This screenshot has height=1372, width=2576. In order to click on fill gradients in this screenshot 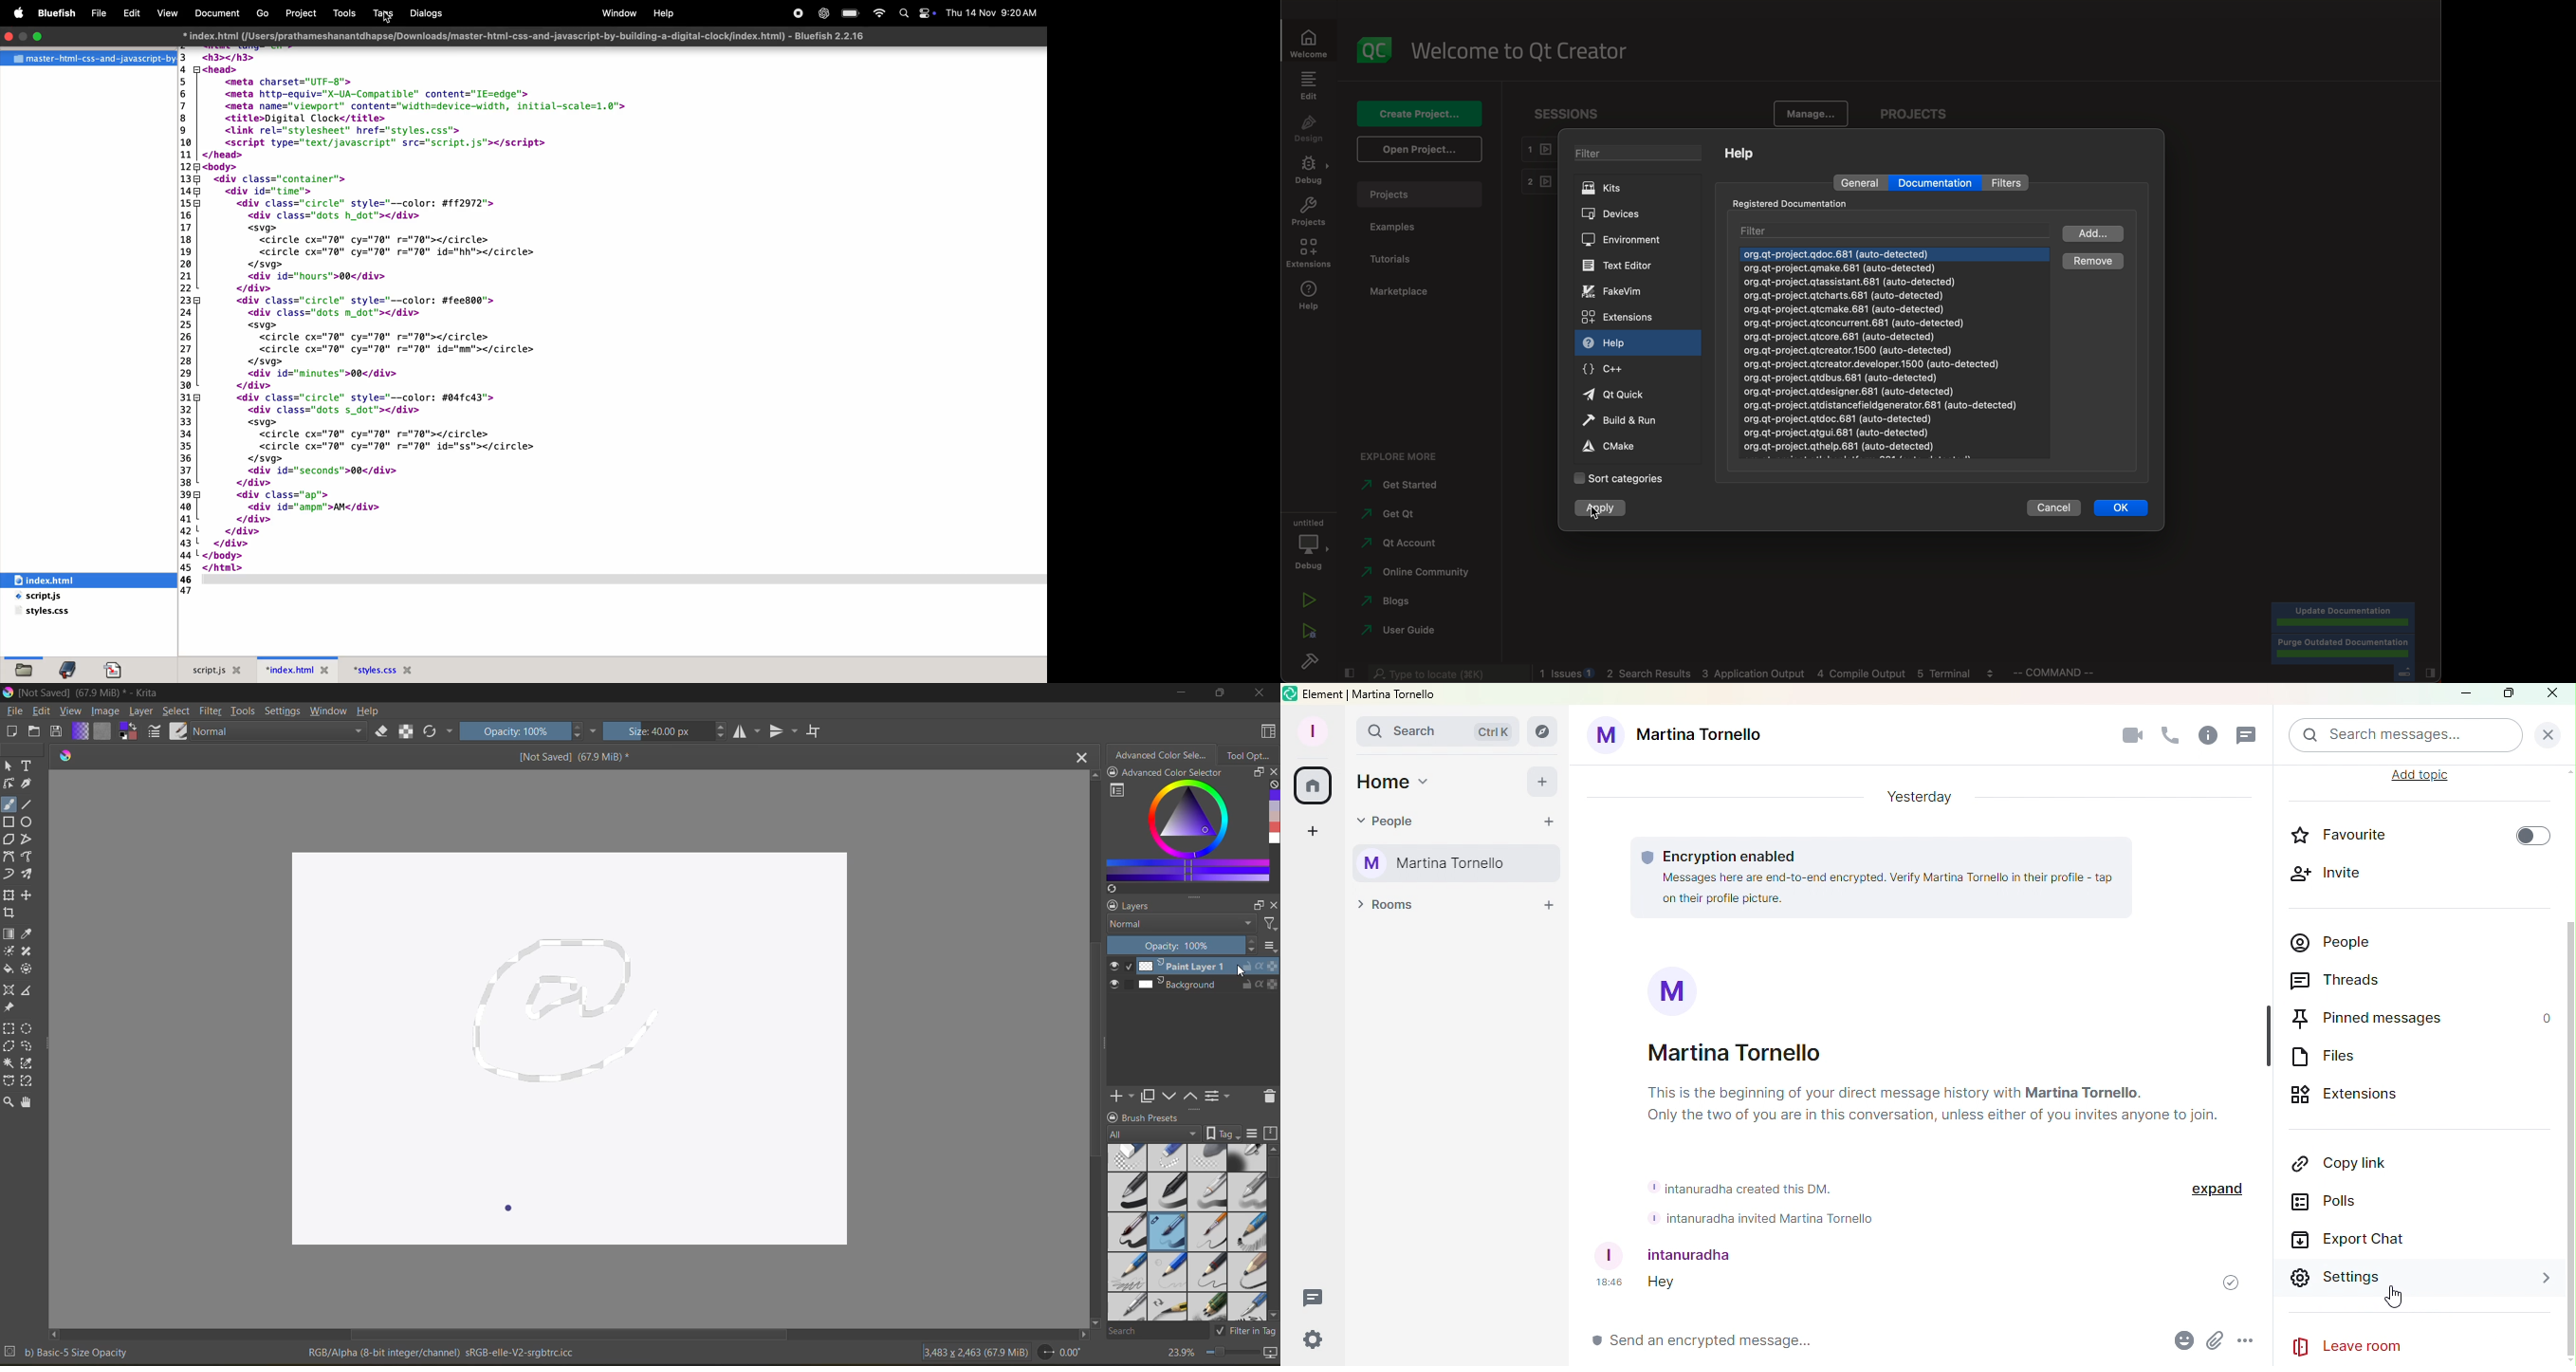, I will do `click(80, 732)`.